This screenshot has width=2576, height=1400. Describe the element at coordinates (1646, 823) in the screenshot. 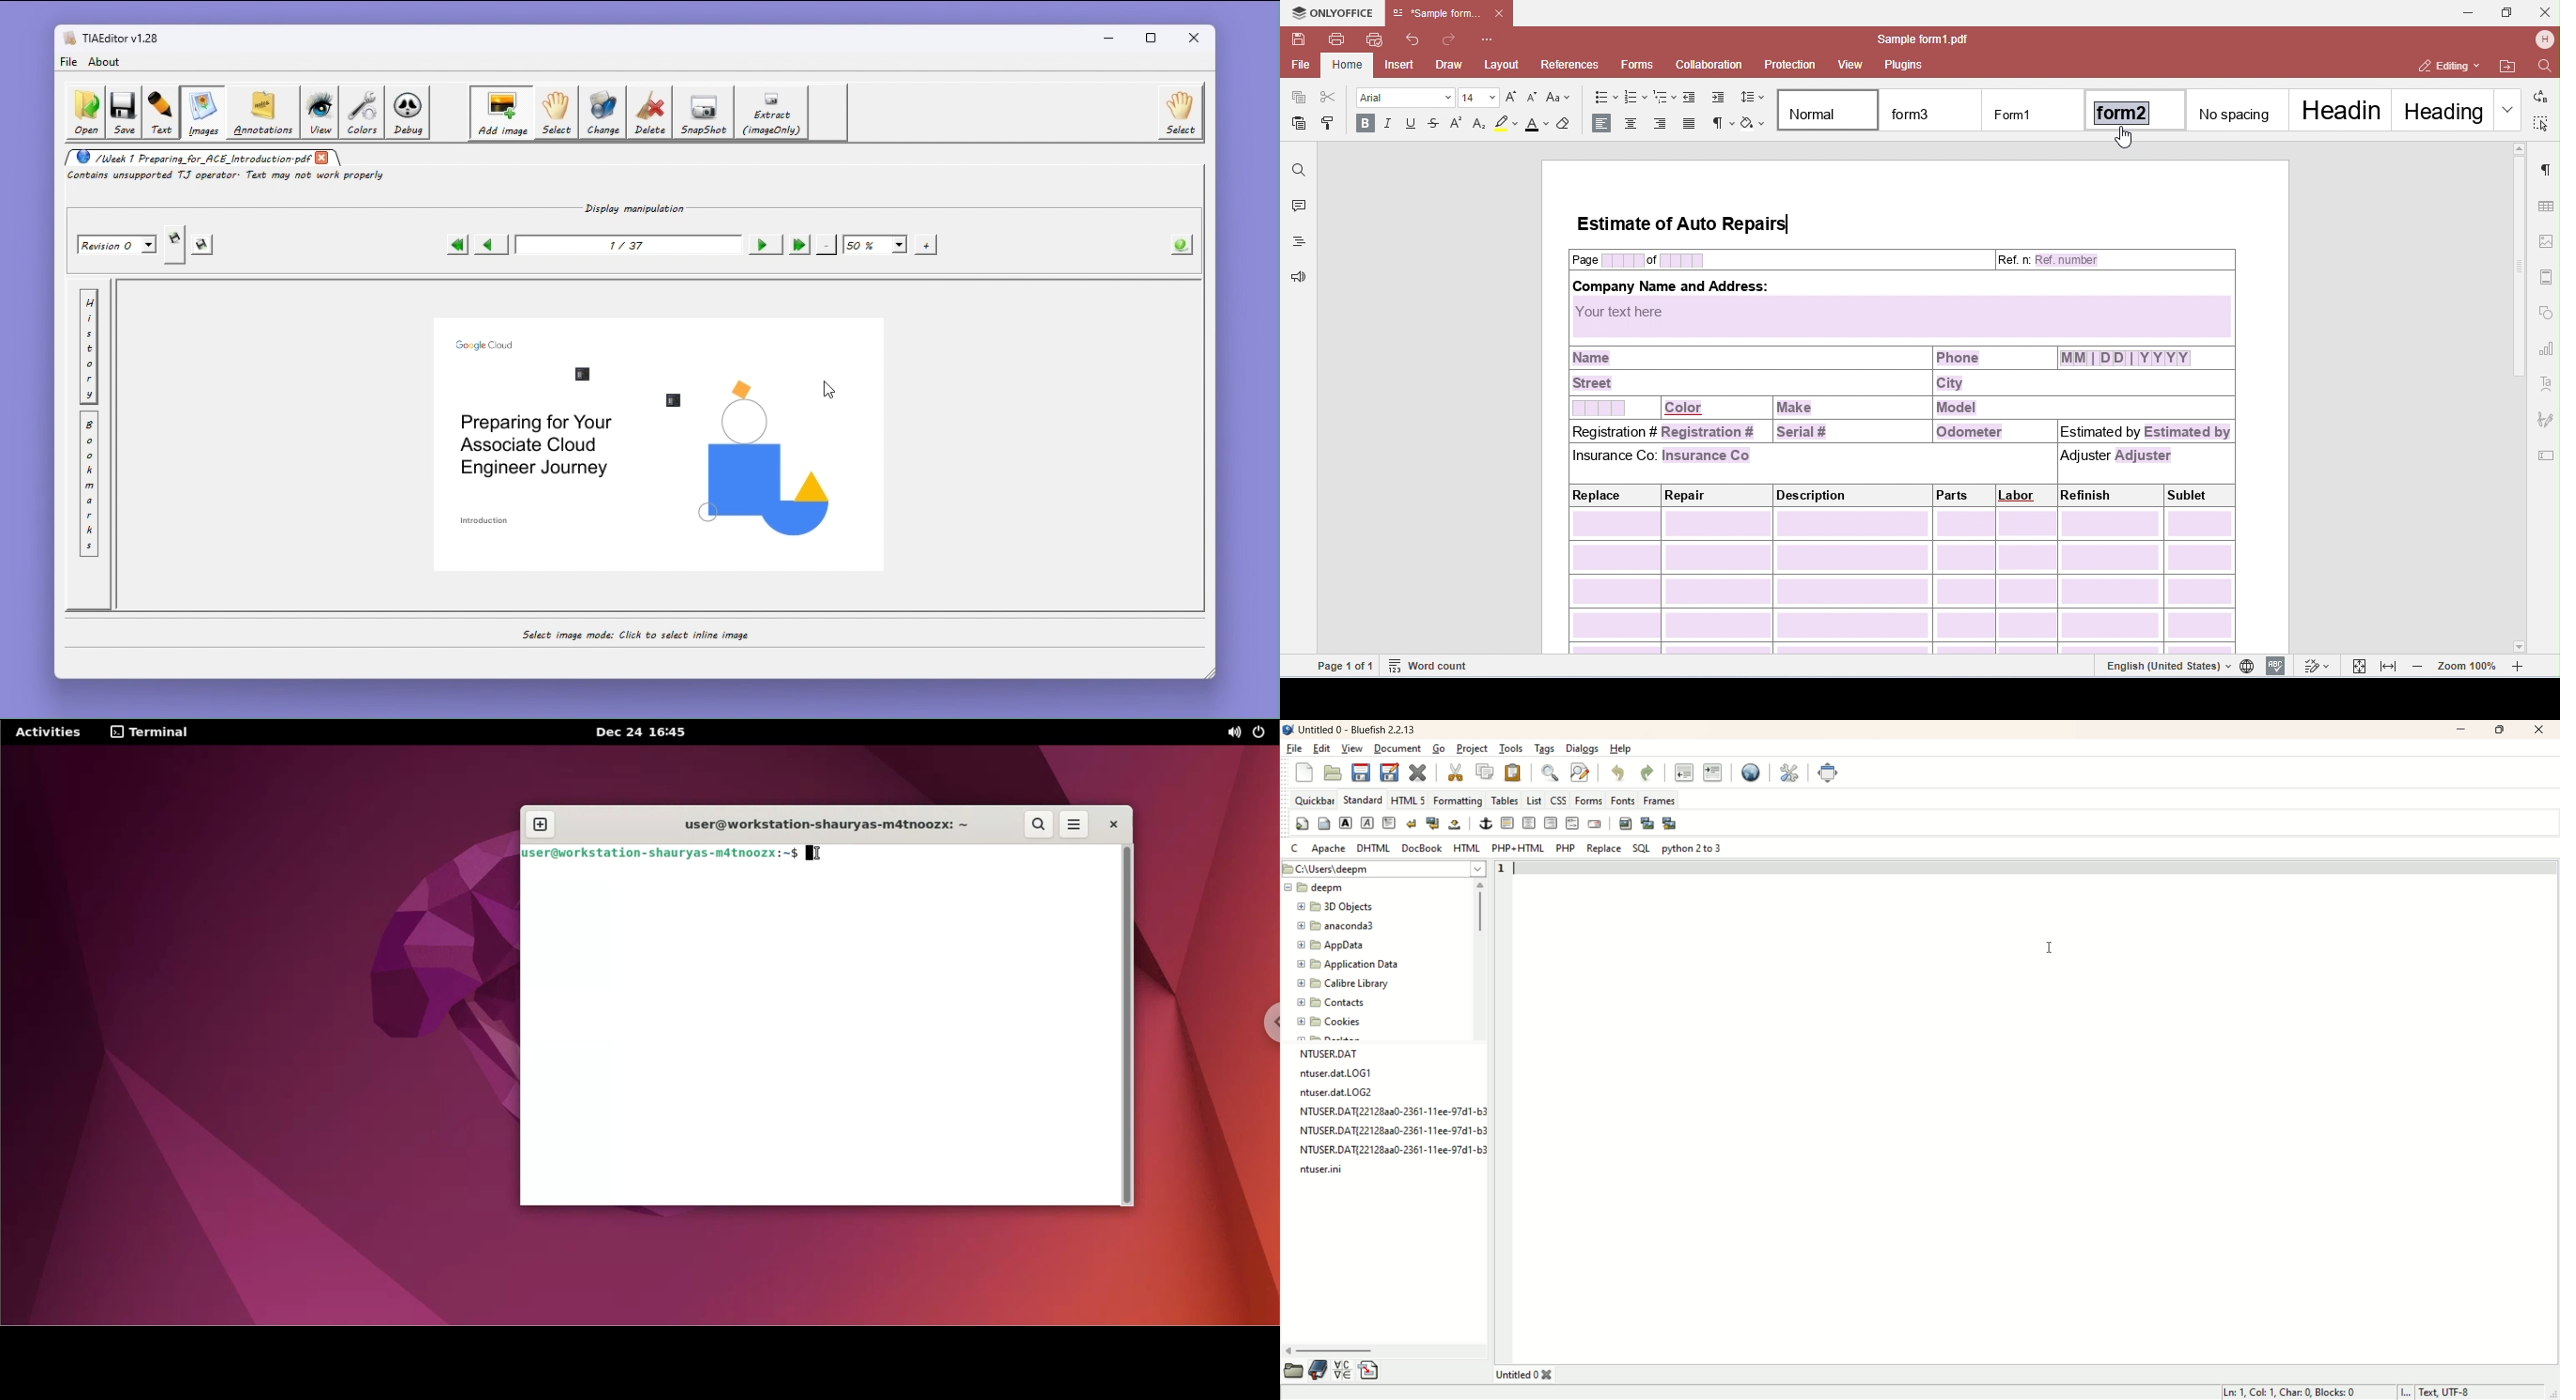

I see `insert thumbnail` at that location.